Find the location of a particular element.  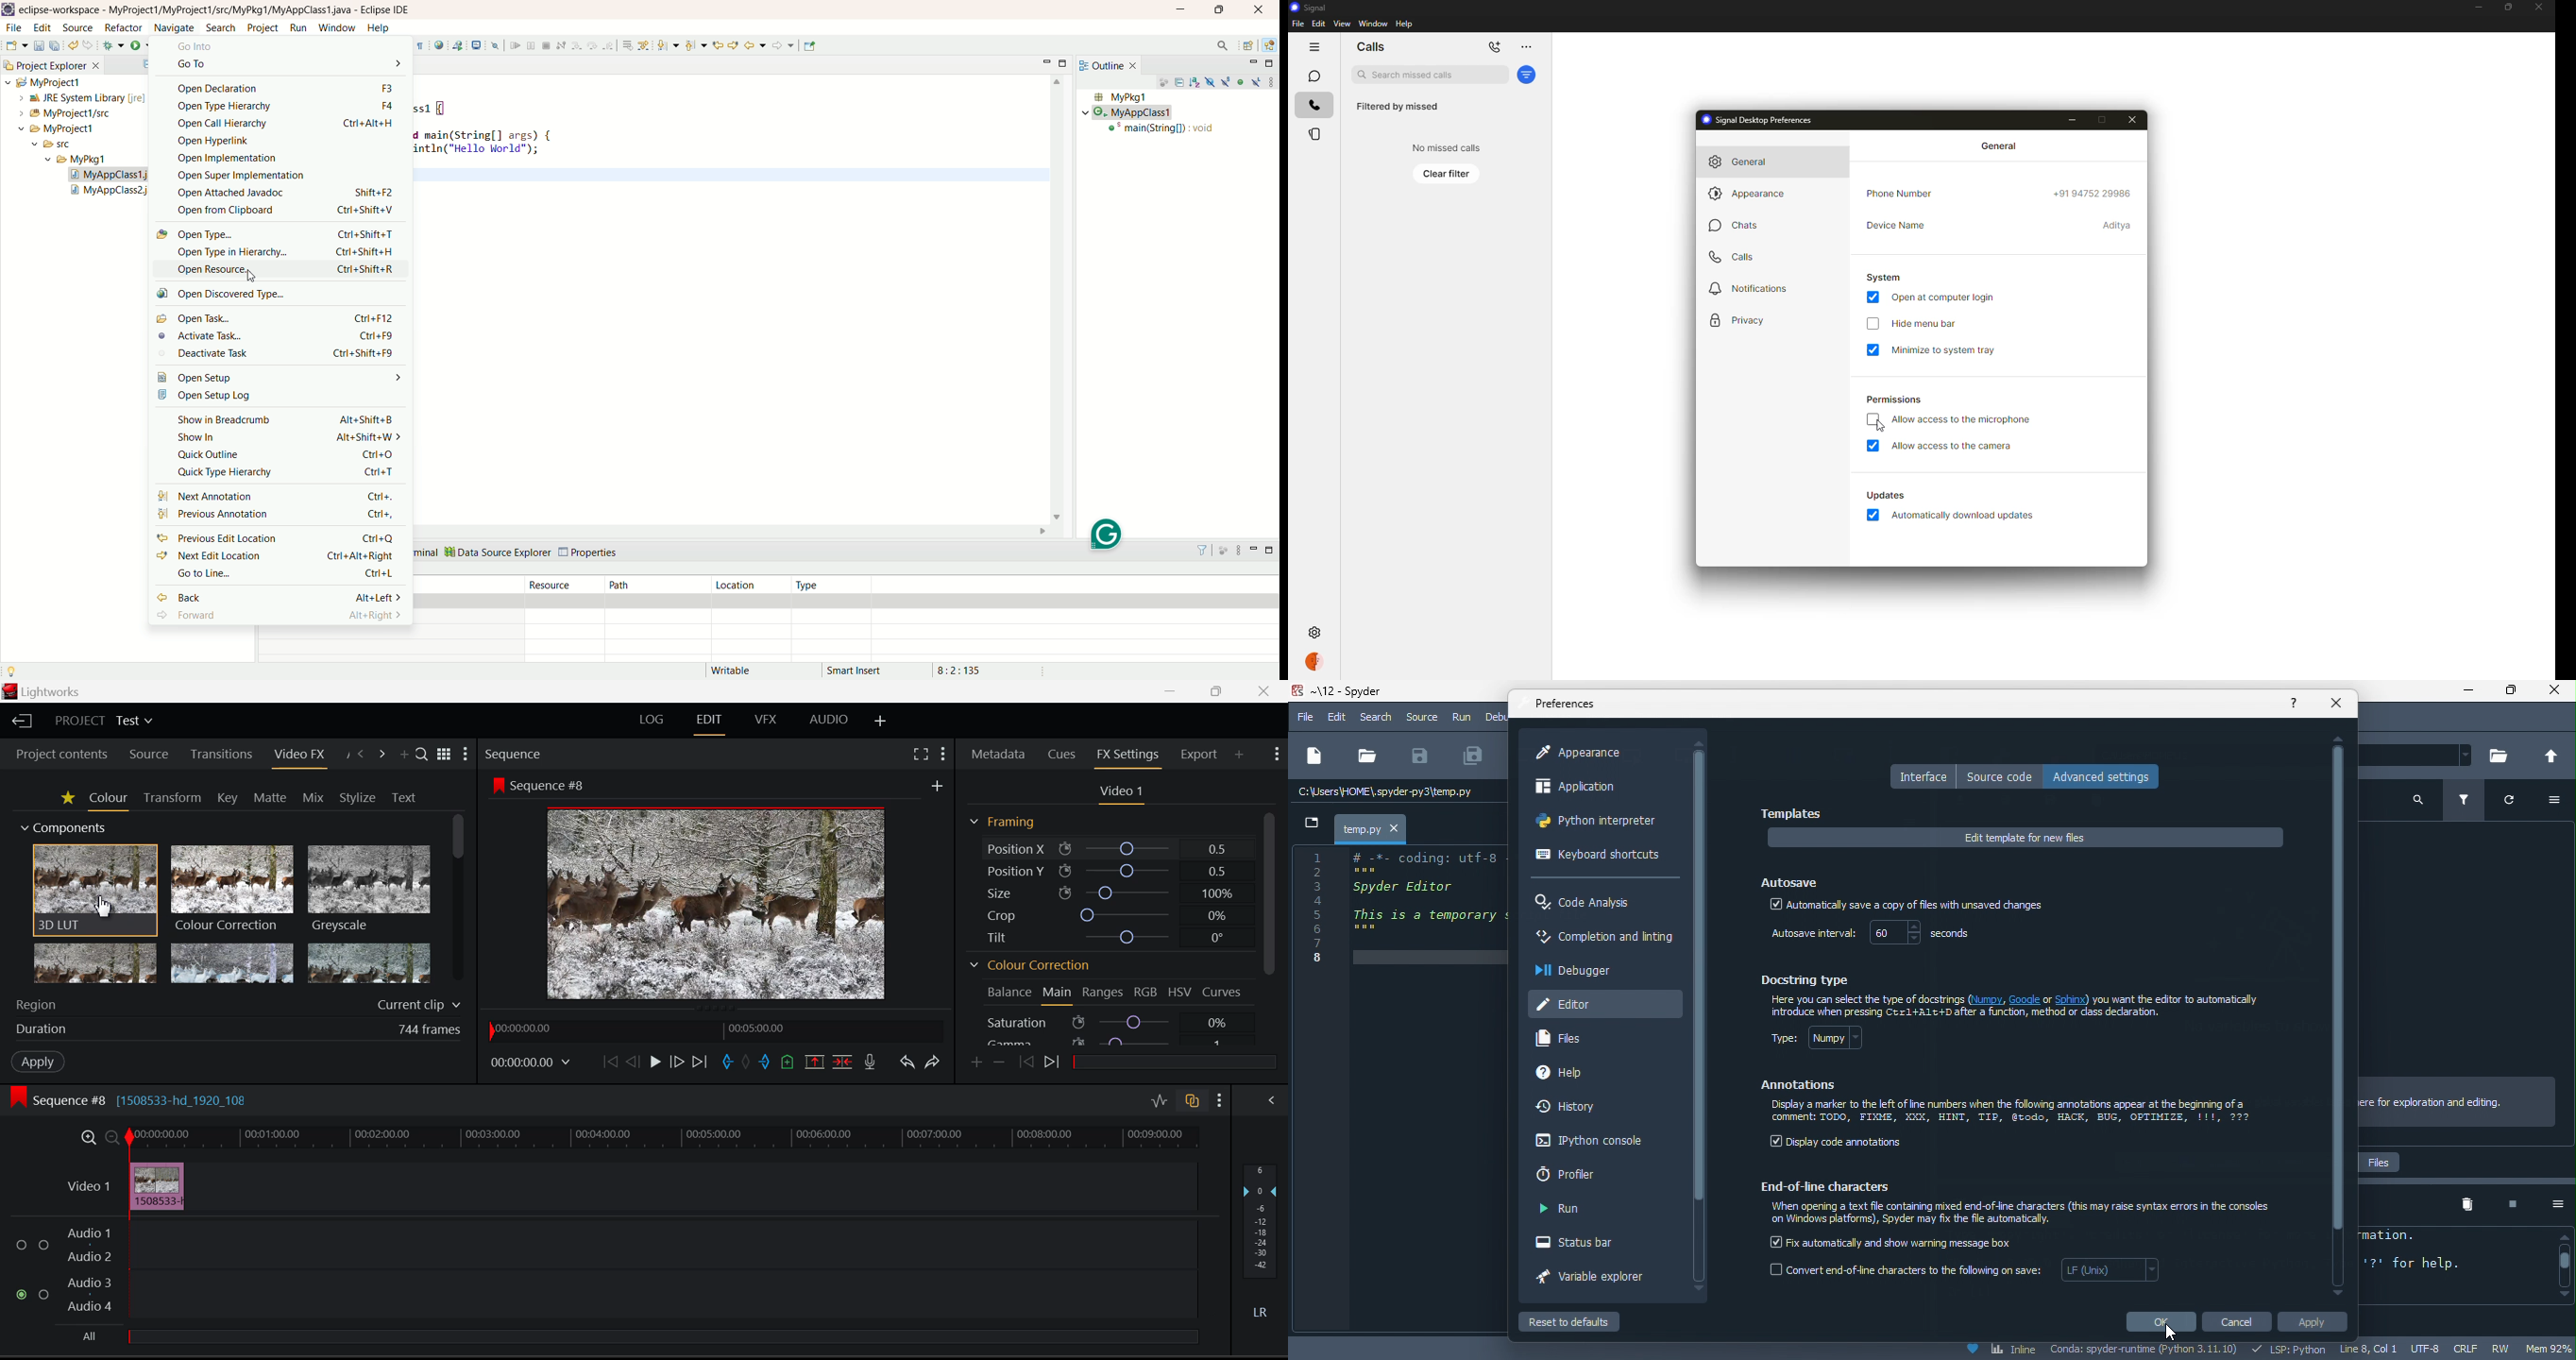

Pin editor is located at coordinates (811, 46).